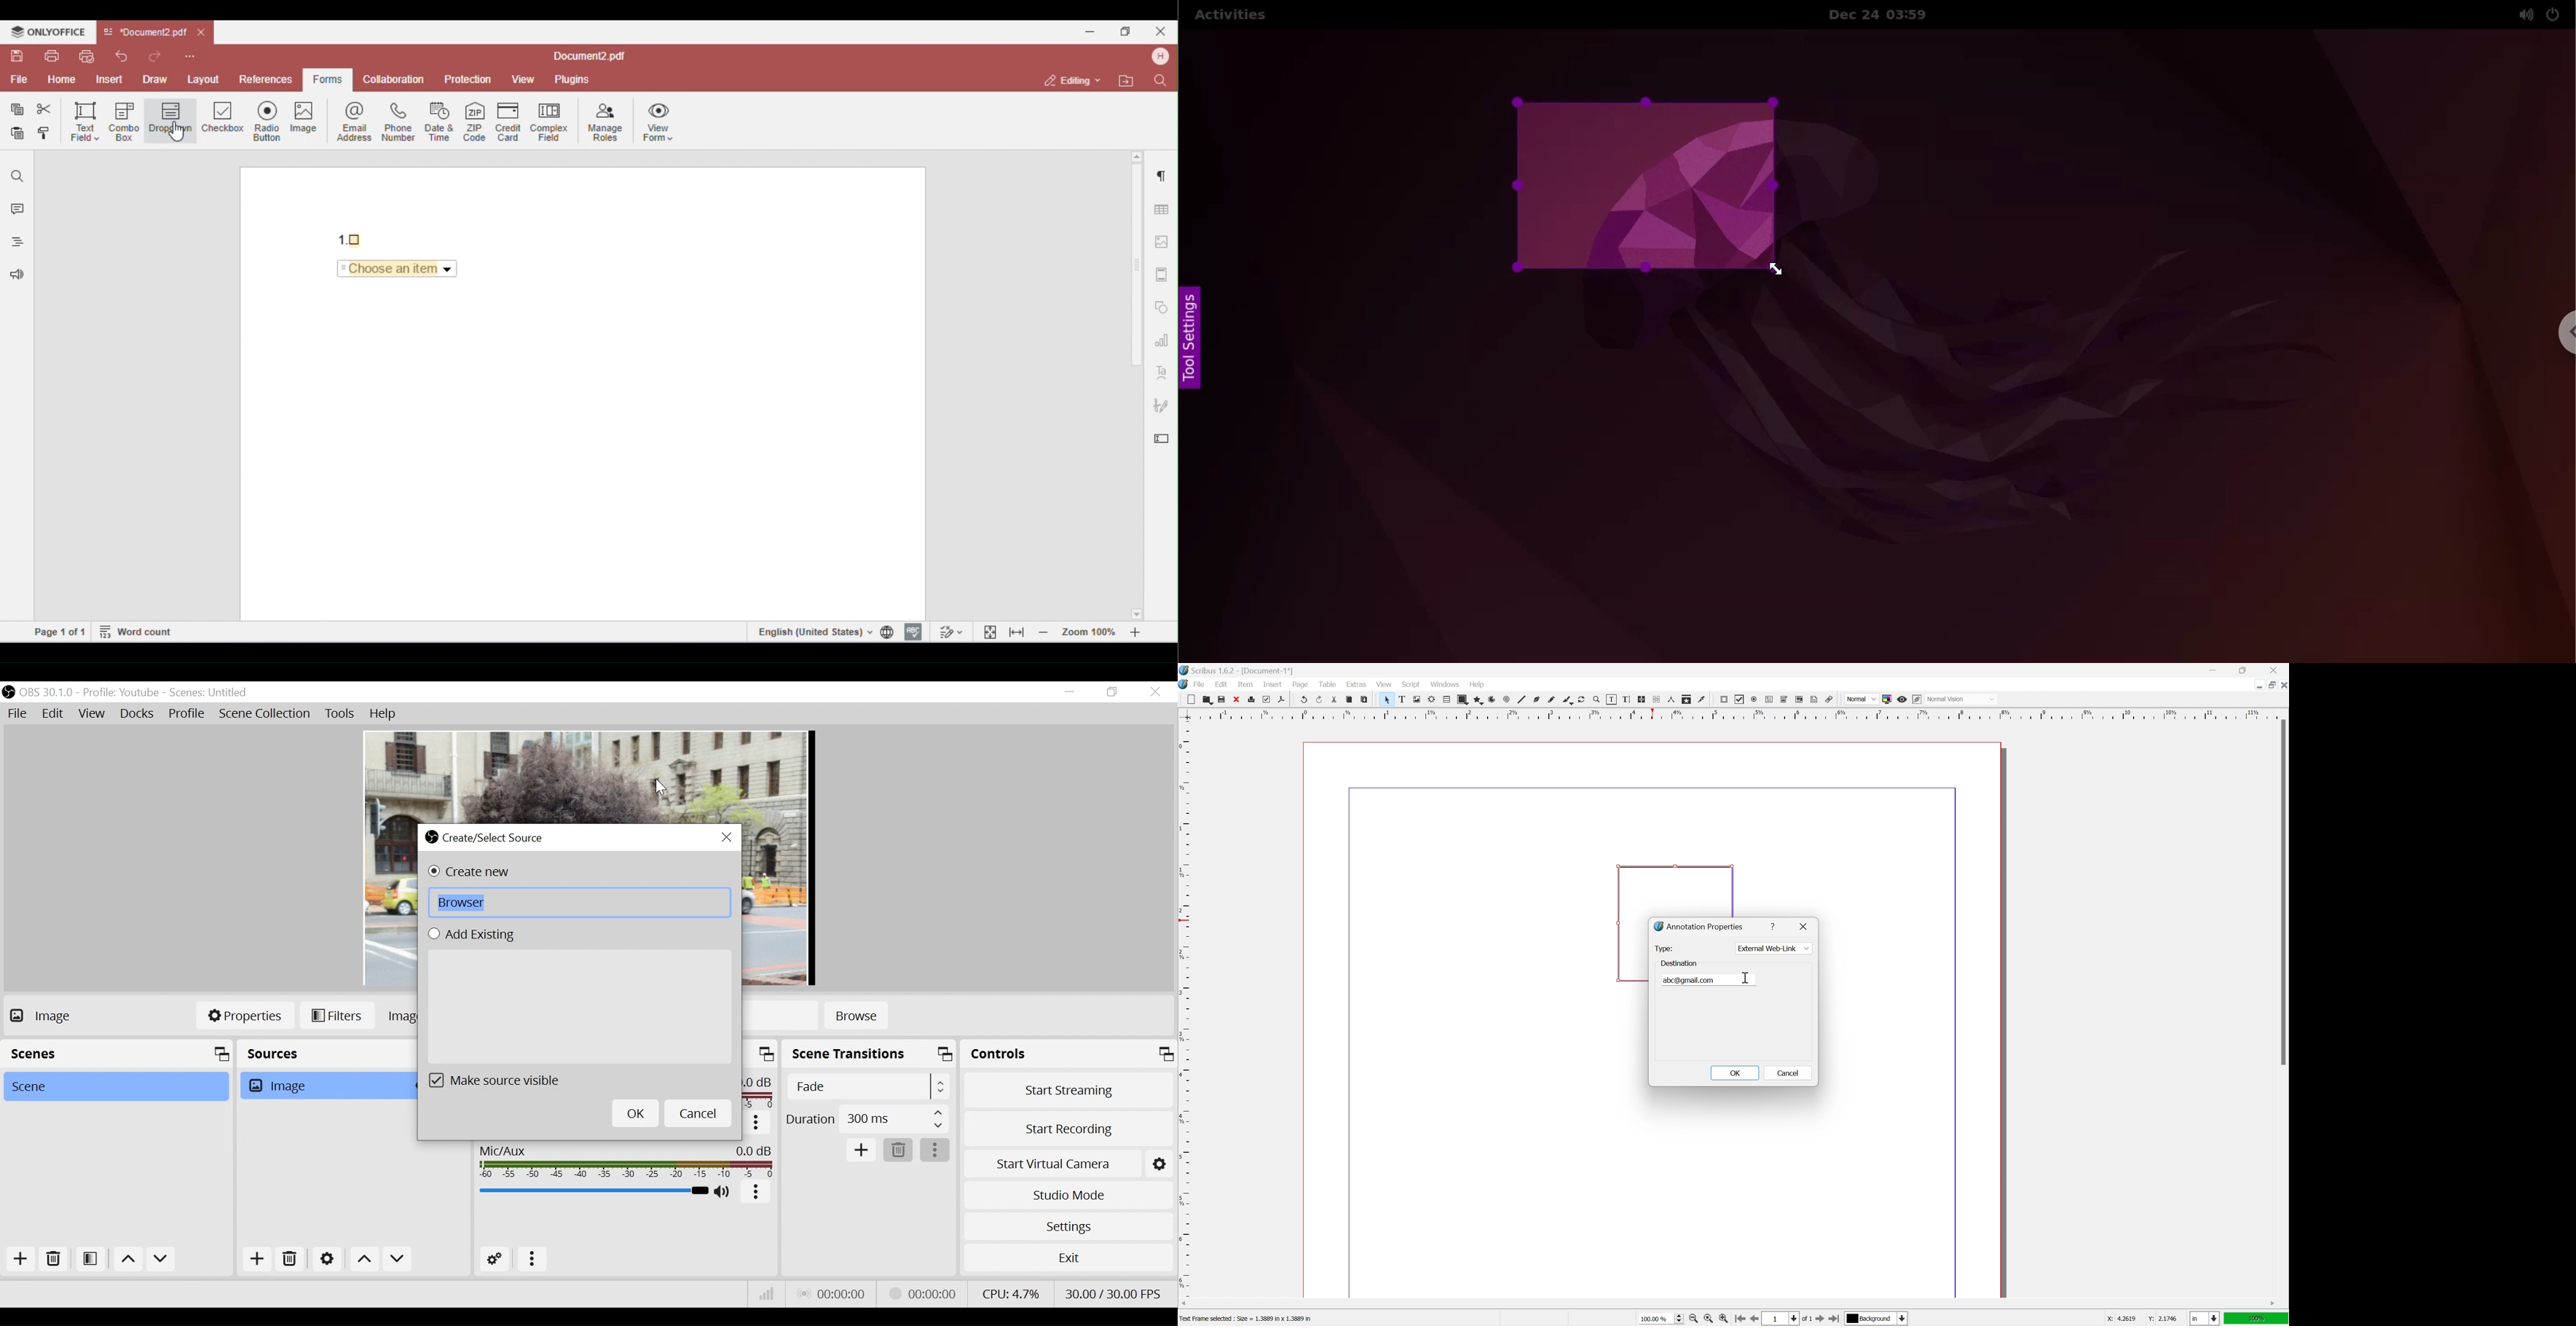 This screenshot has height=1344, width=2576. I want to click on Settings, so click(327, 1258).